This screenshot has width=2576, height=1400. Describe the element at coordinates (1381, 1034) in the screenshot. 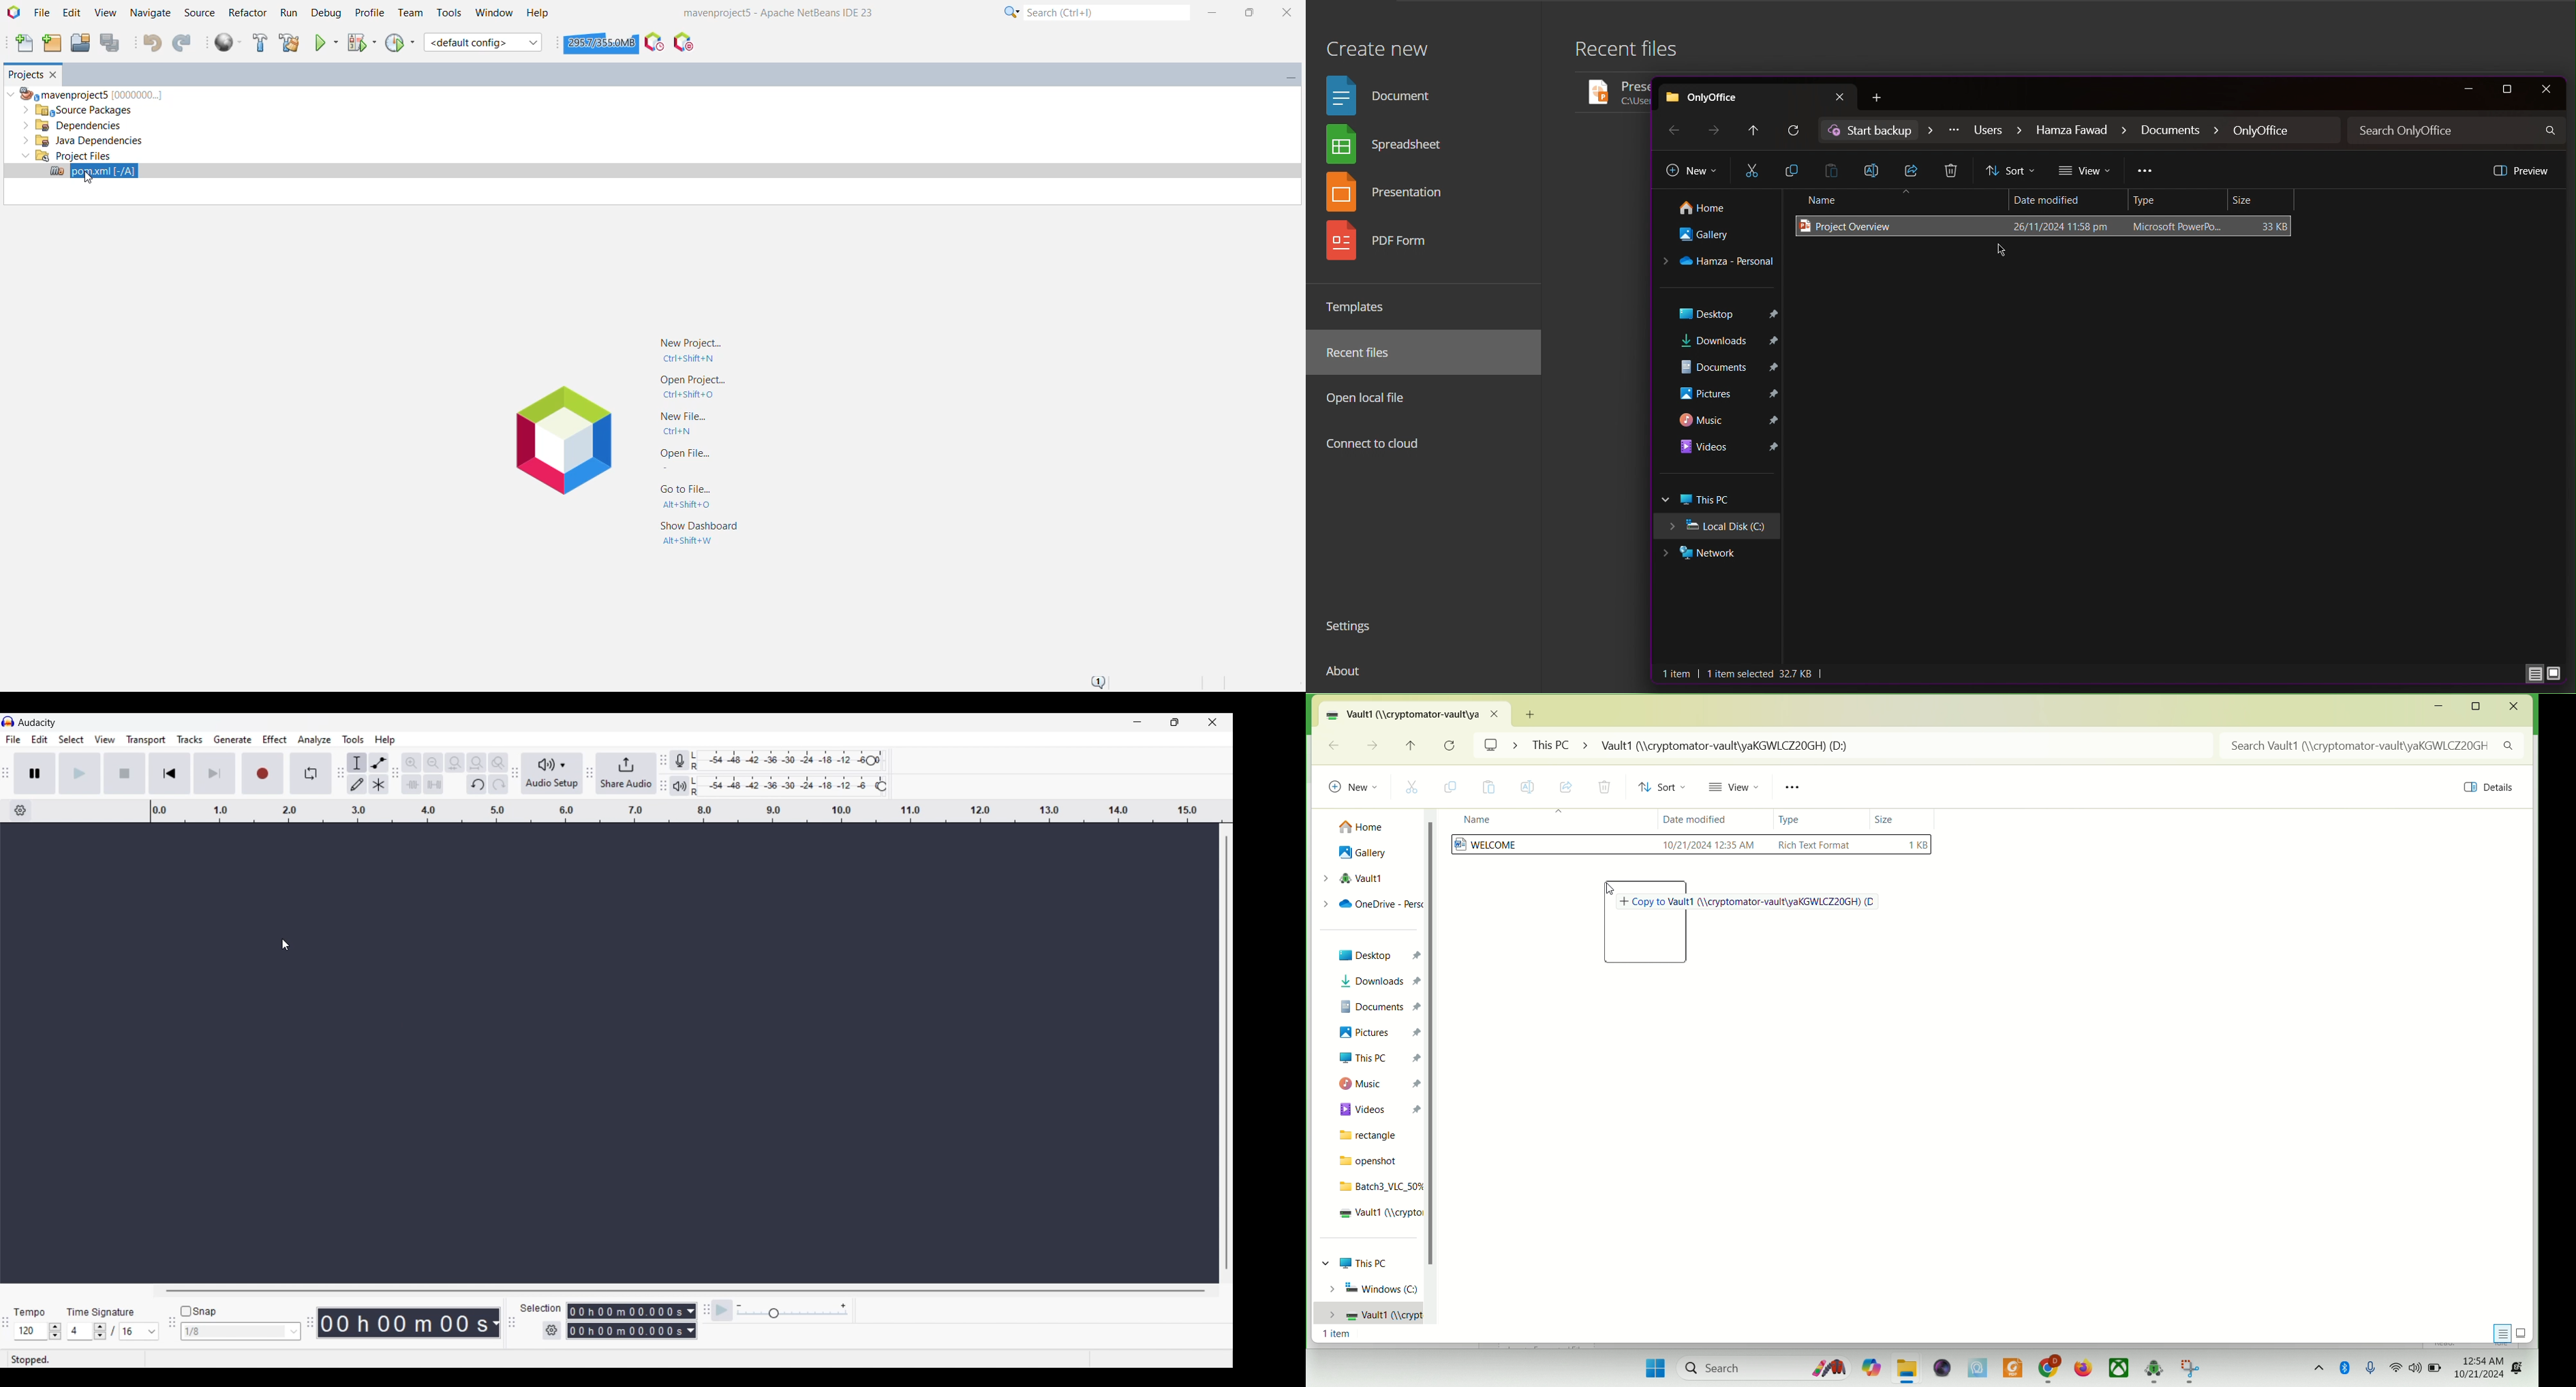

I see `pictures` at that location.